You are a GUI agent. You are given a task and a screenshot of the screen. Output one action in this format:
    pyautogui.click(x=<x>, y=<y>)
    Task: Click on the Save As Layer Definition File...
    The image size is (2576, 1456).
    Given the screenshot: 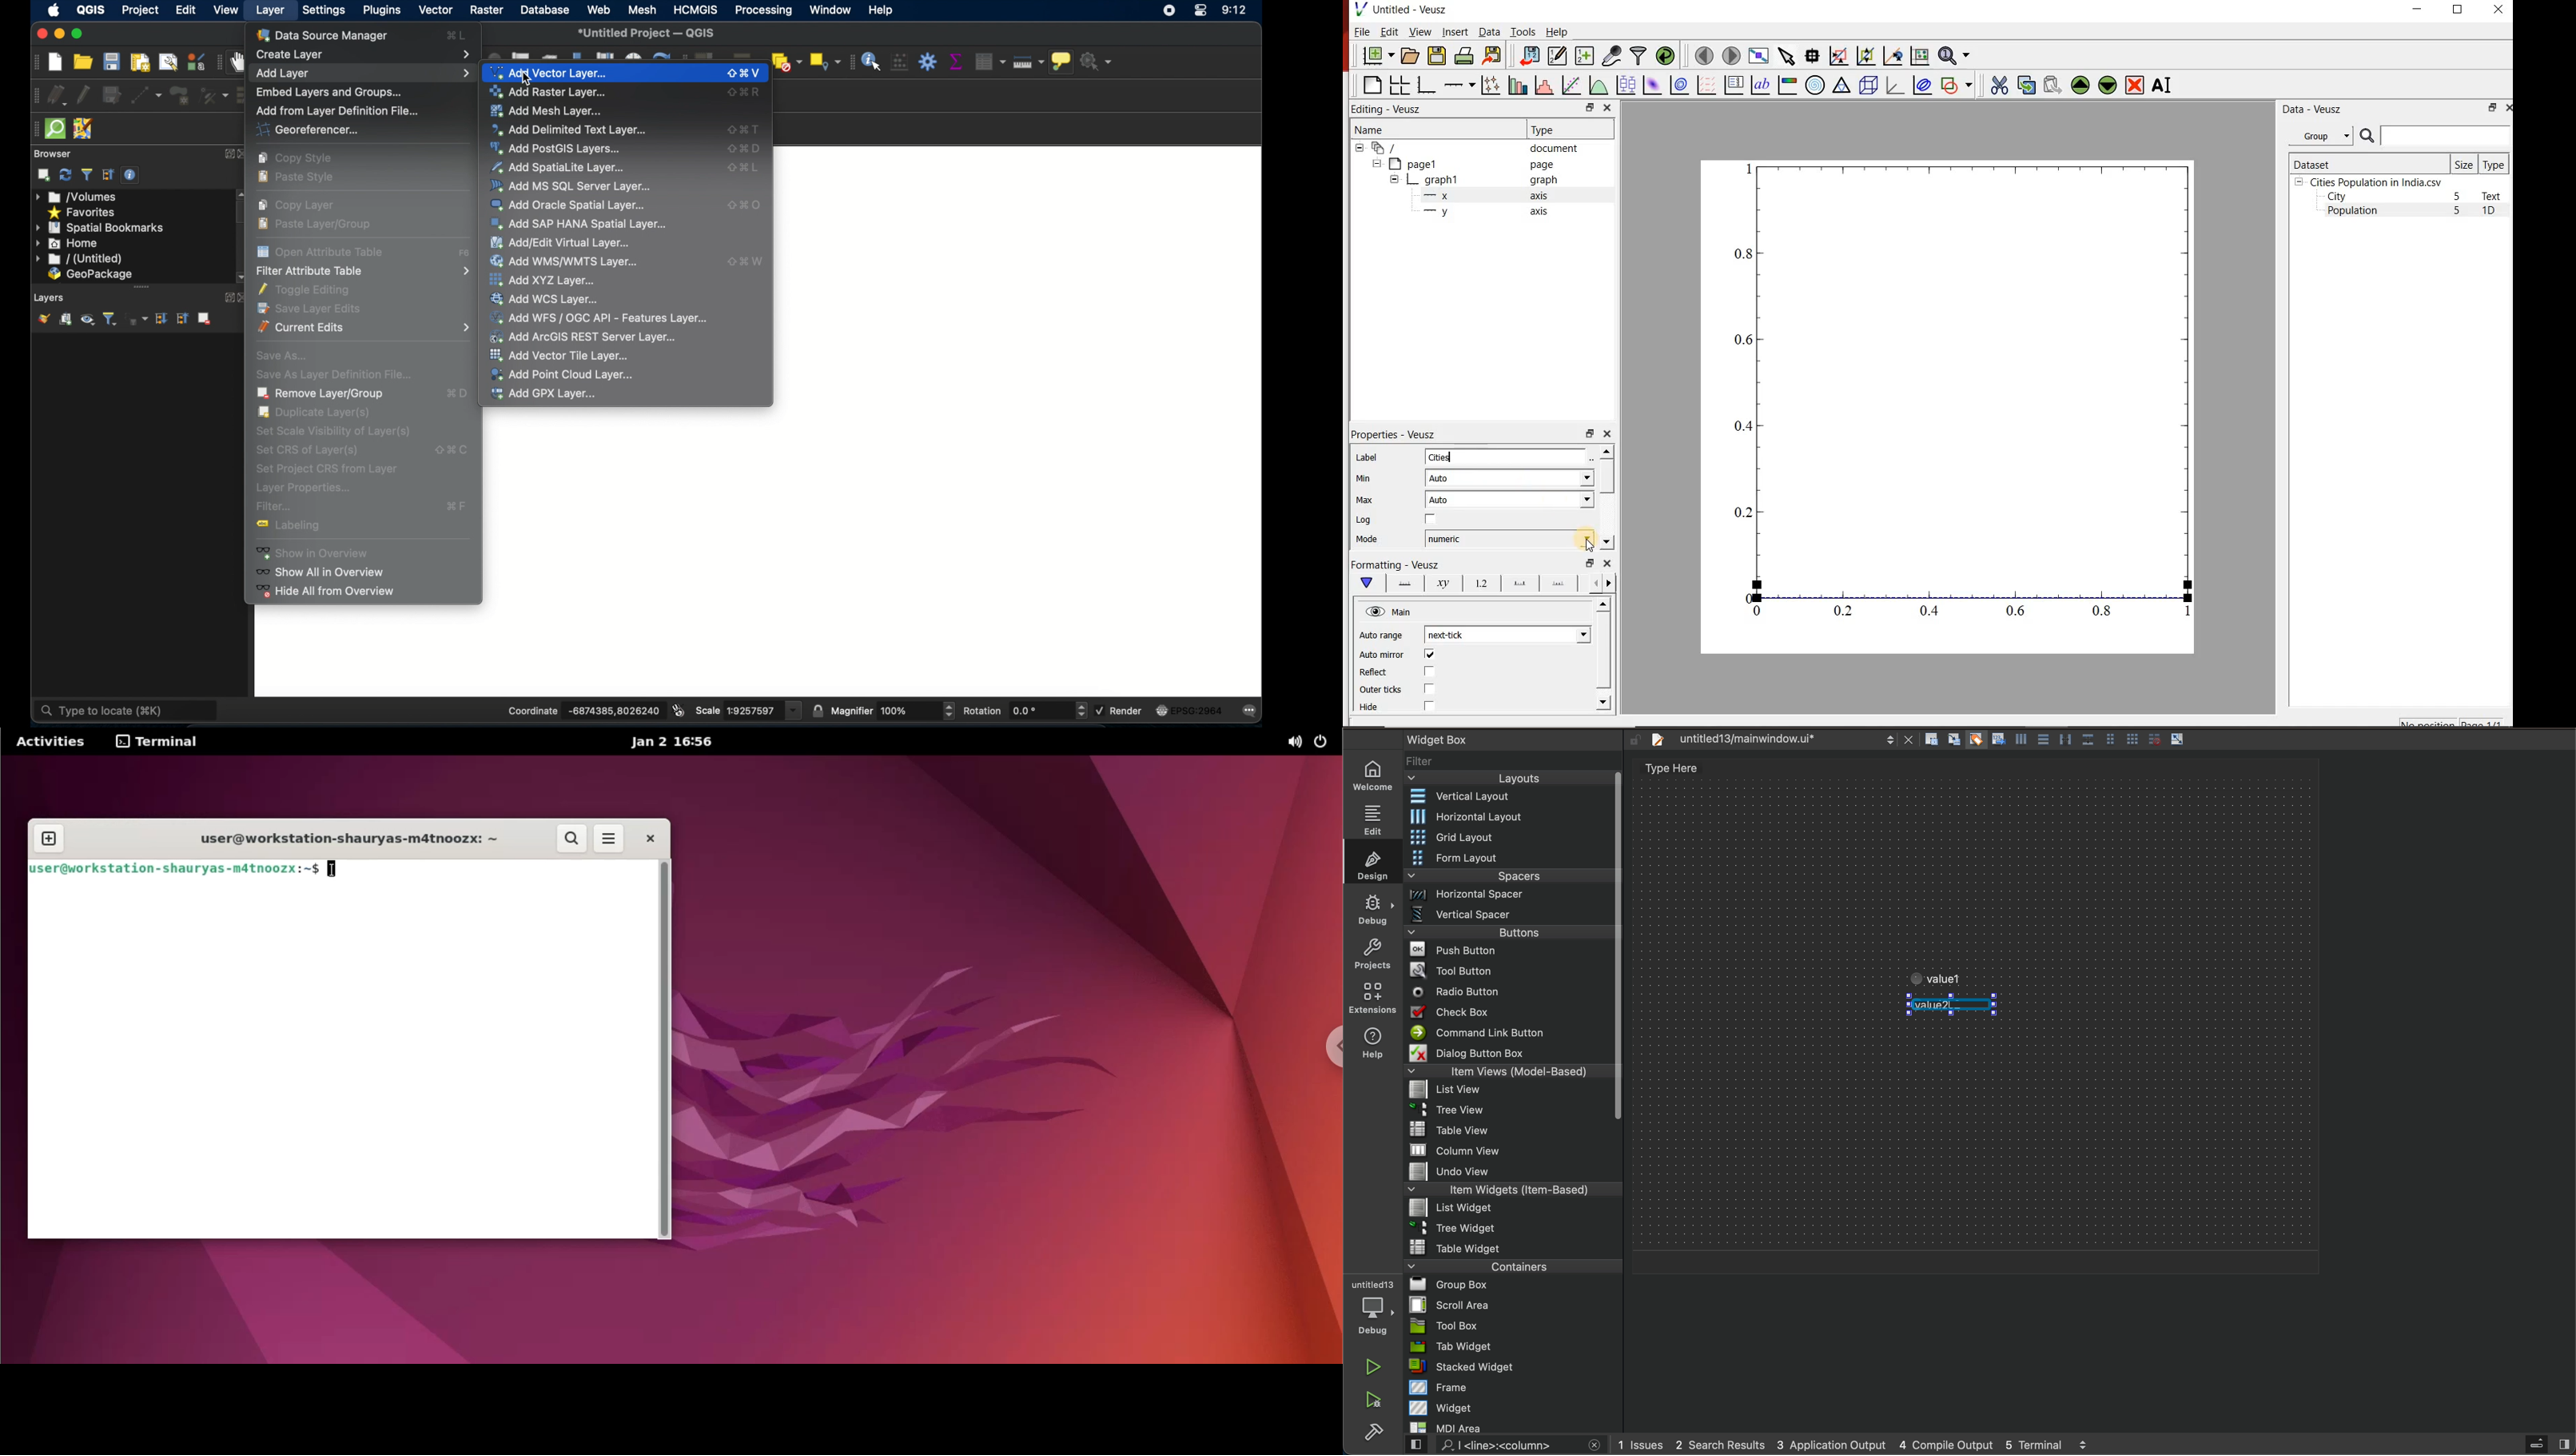 What is the action you would take?
    pyautogui.click(x=341, y=375)
    